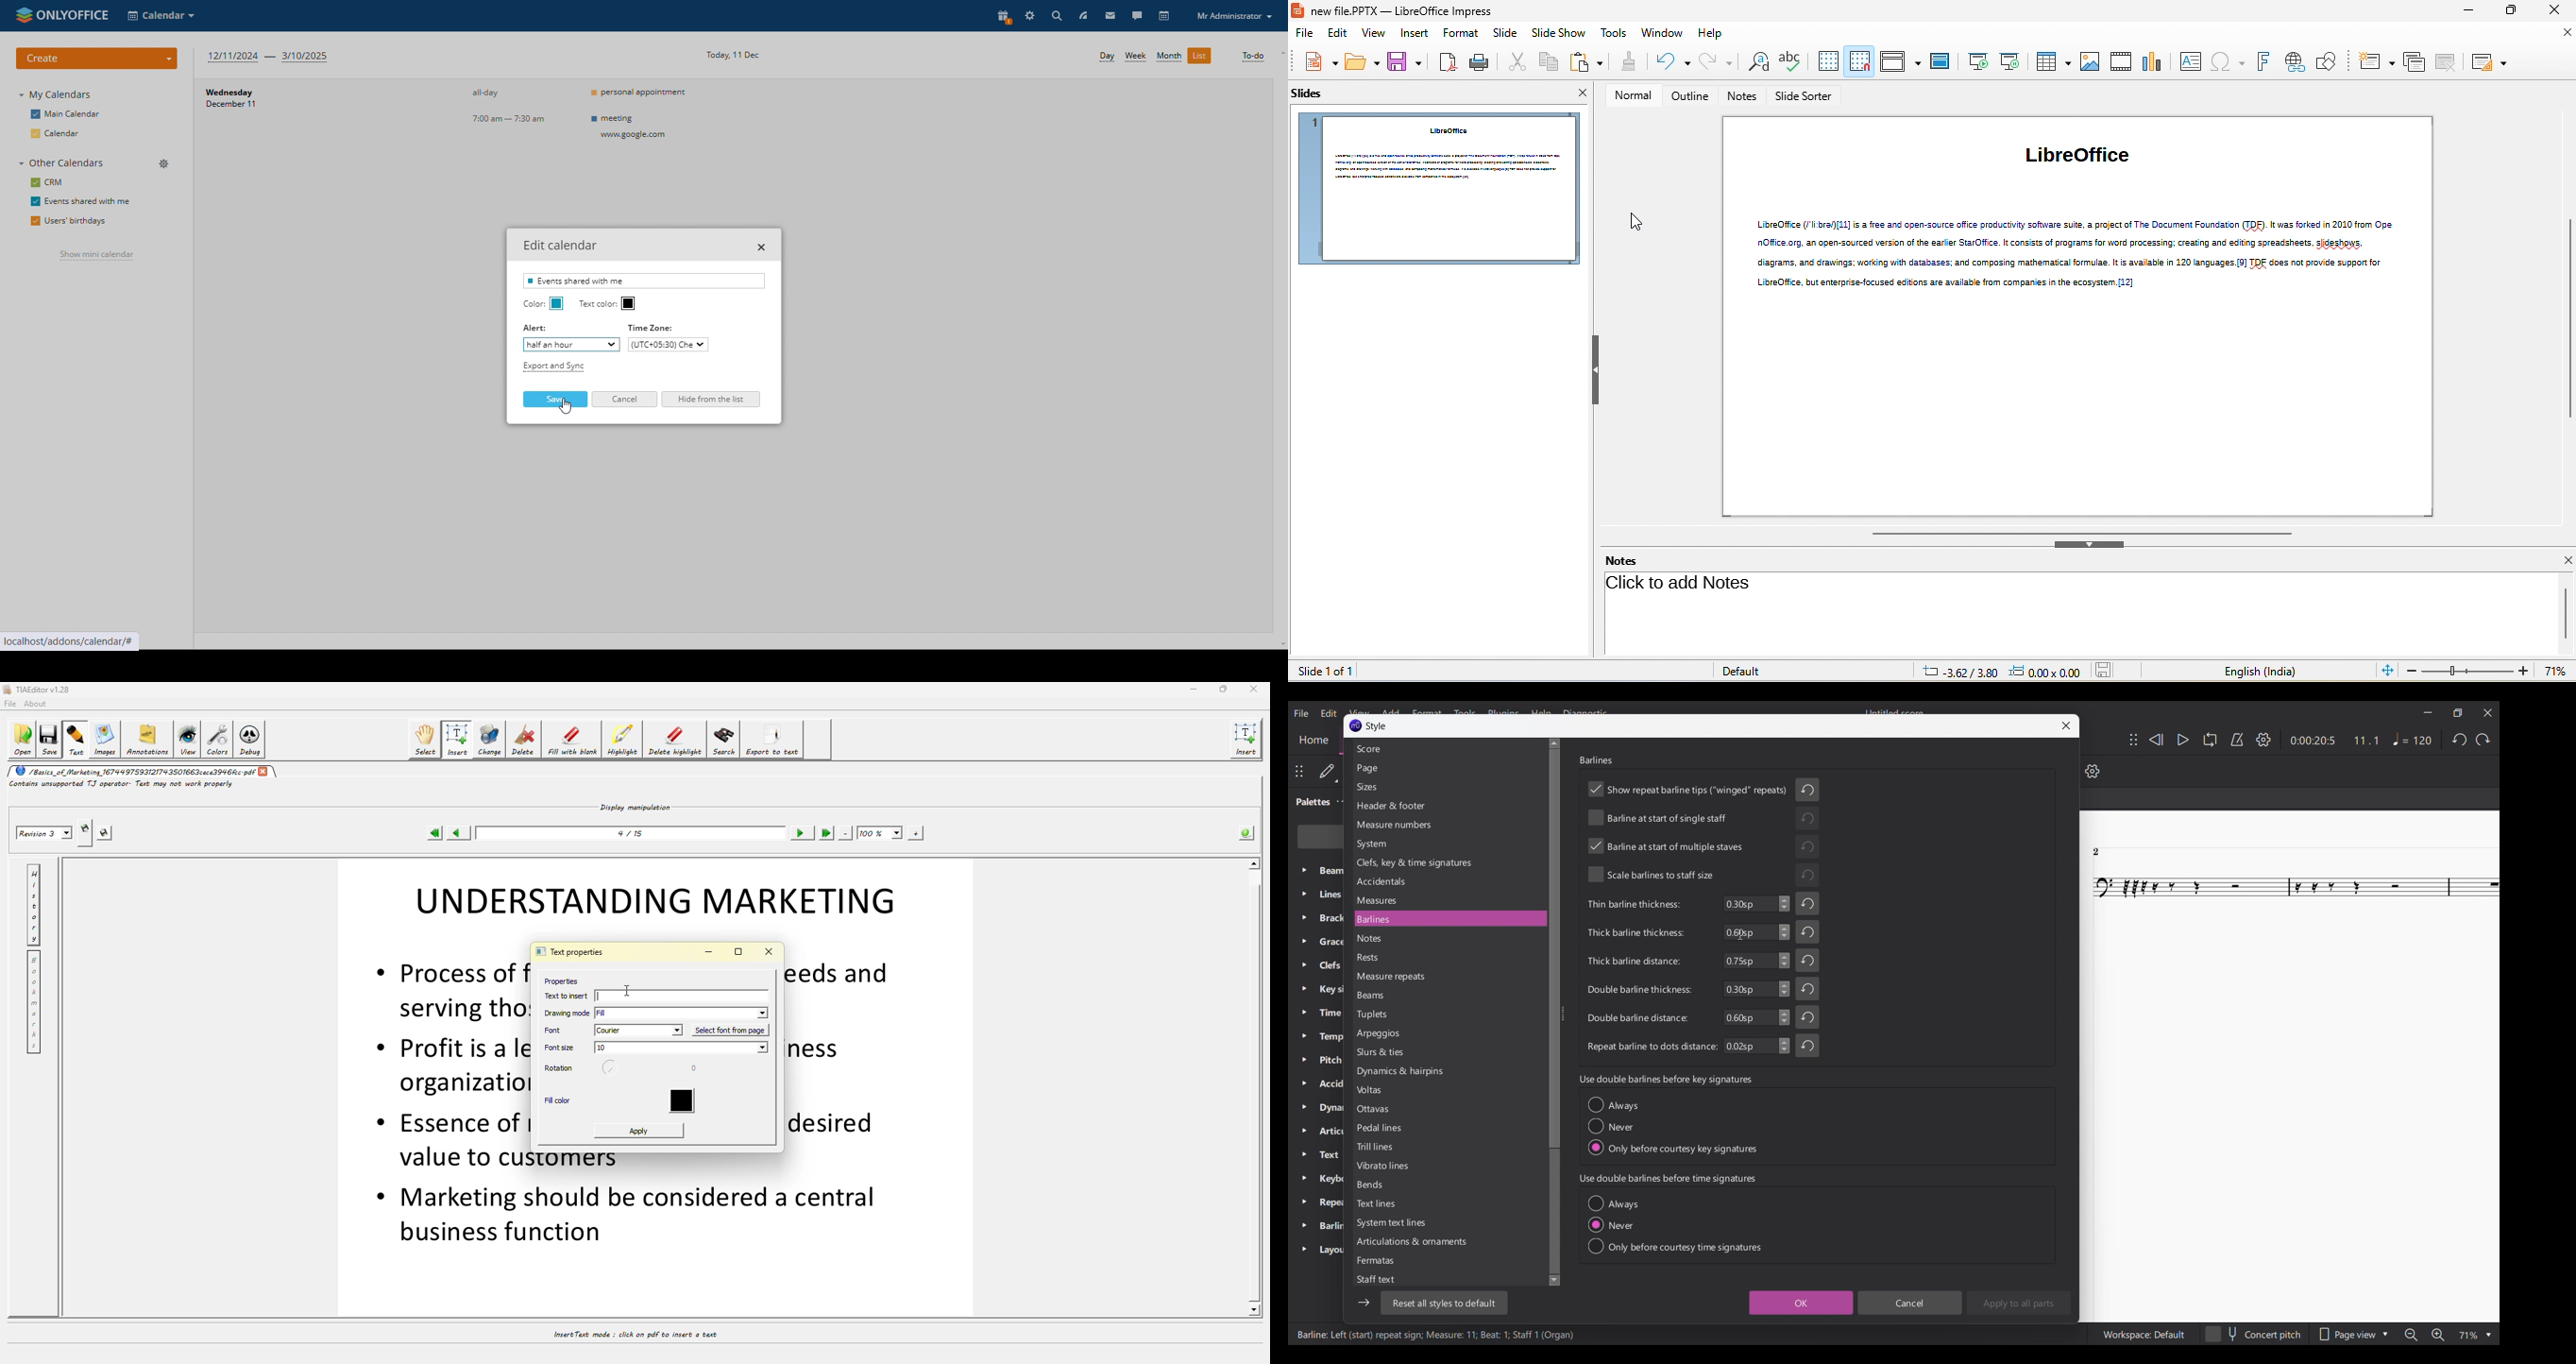  I want to click on special character, so click(2227, 63).